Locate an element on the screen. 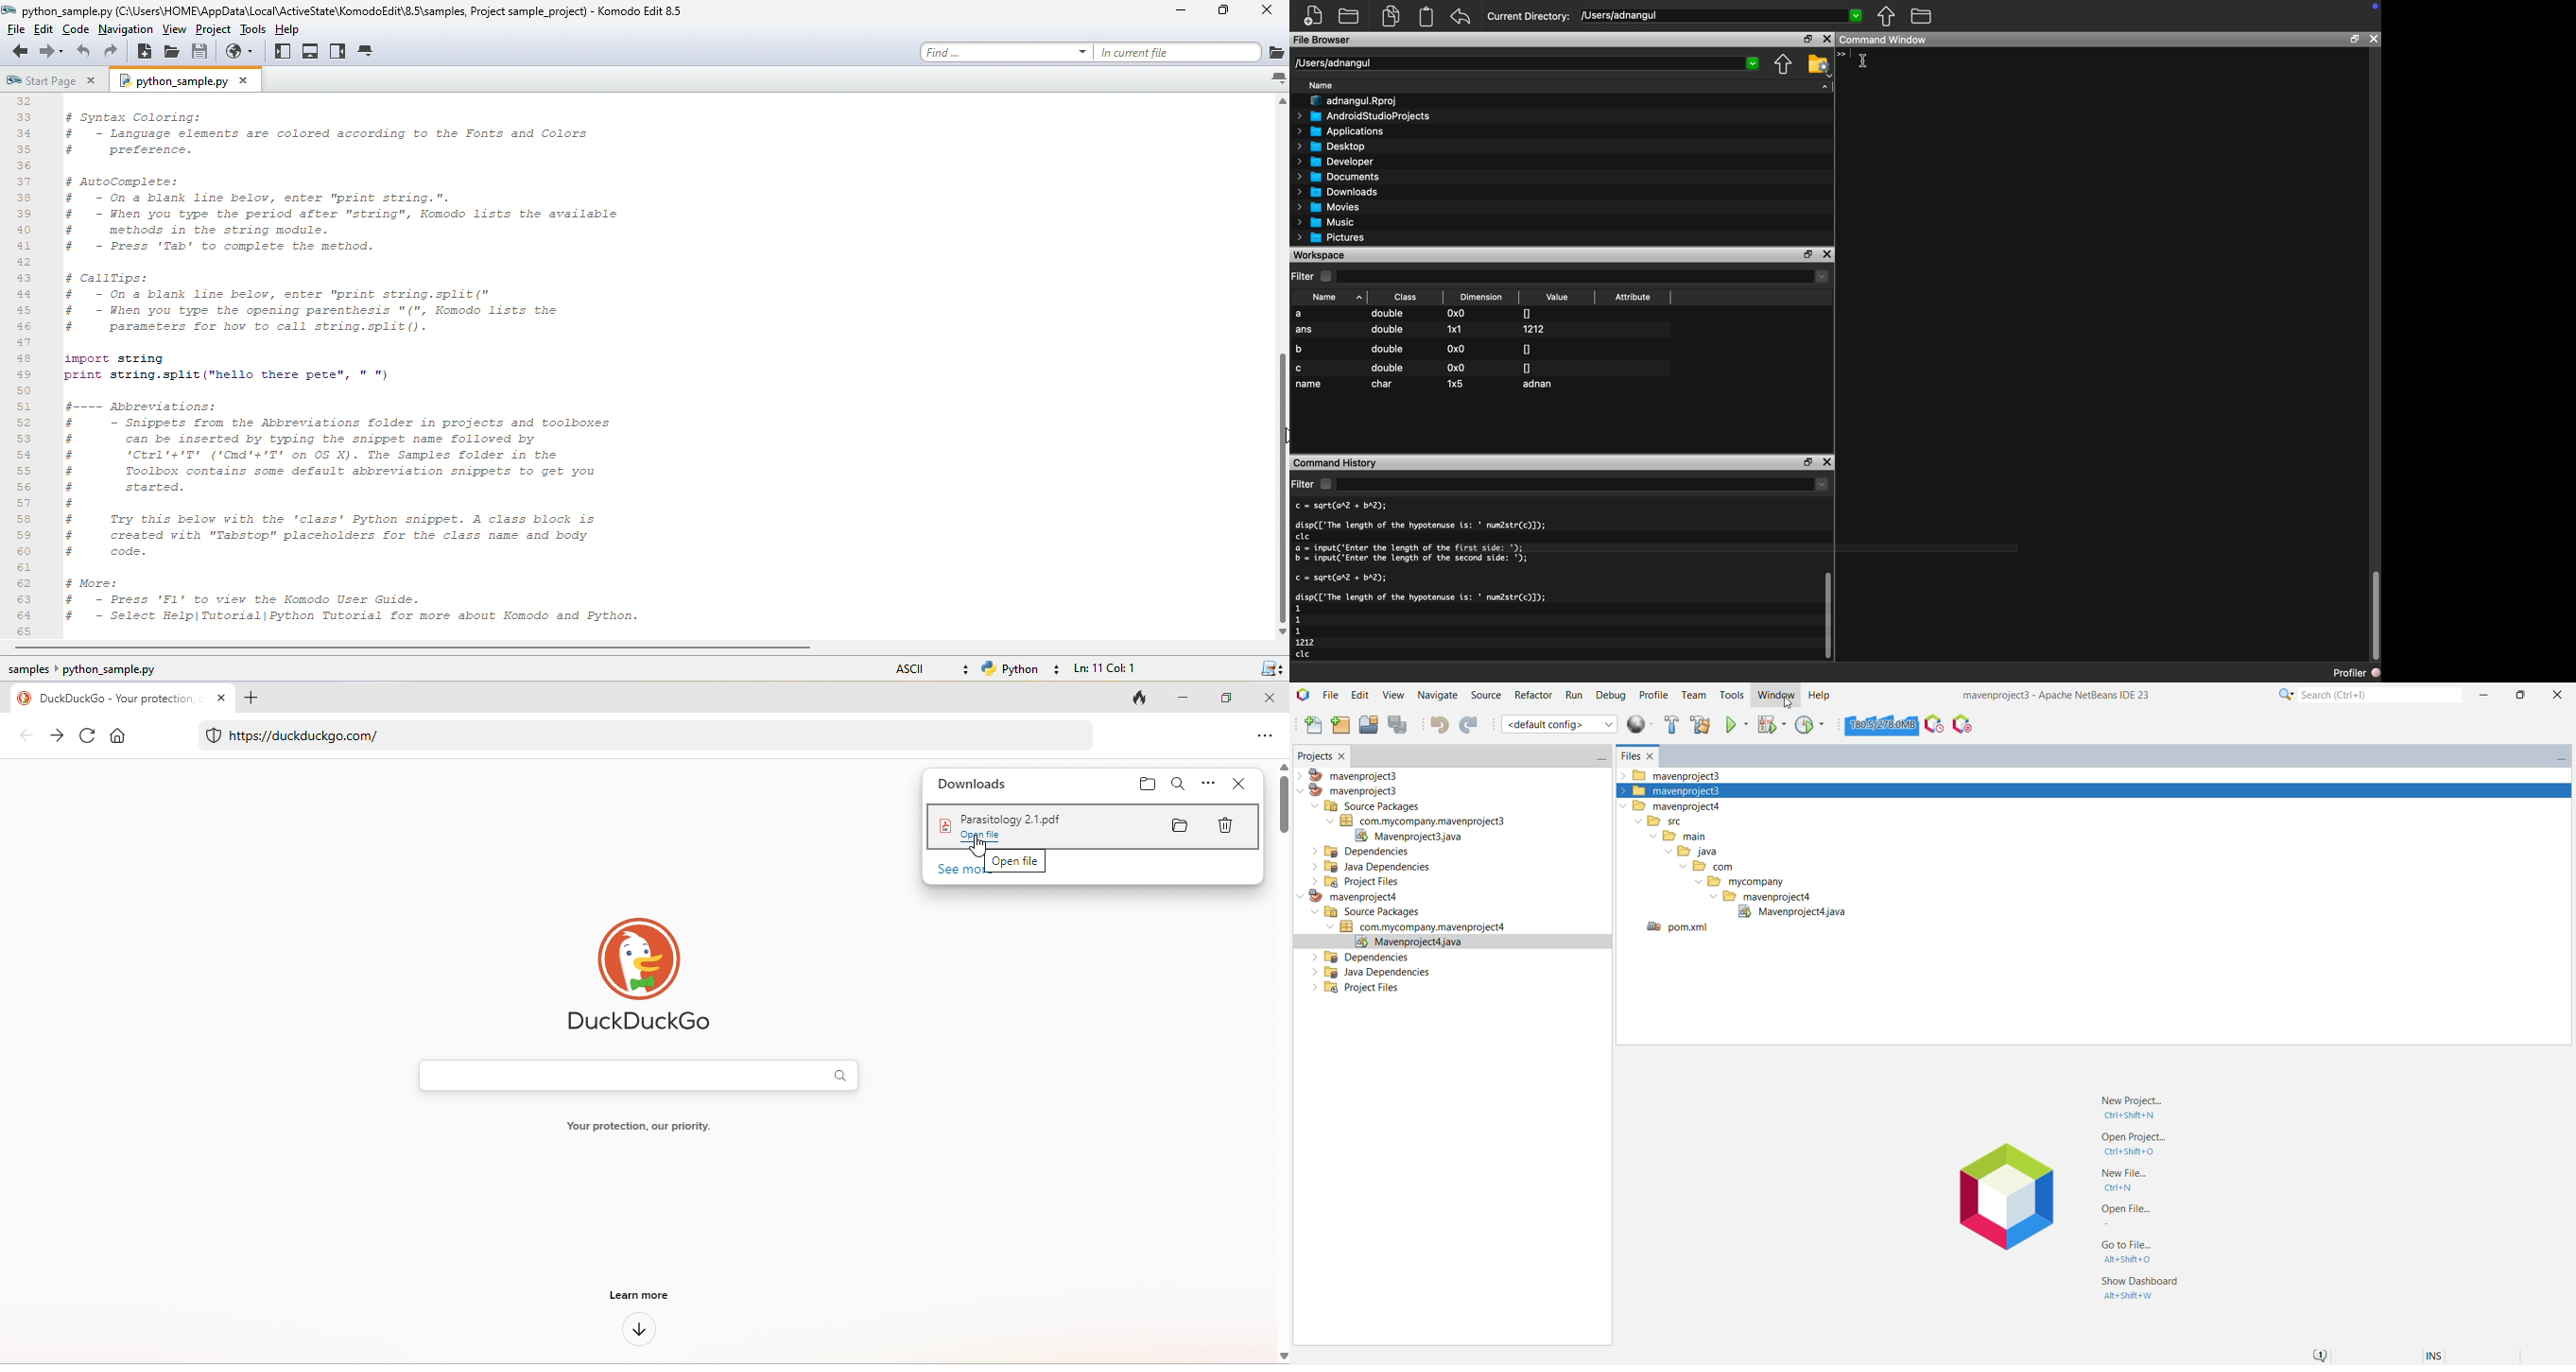 The height and width of the screenshot is (1372, 2576). Music is located at coordinates (1331, 223).